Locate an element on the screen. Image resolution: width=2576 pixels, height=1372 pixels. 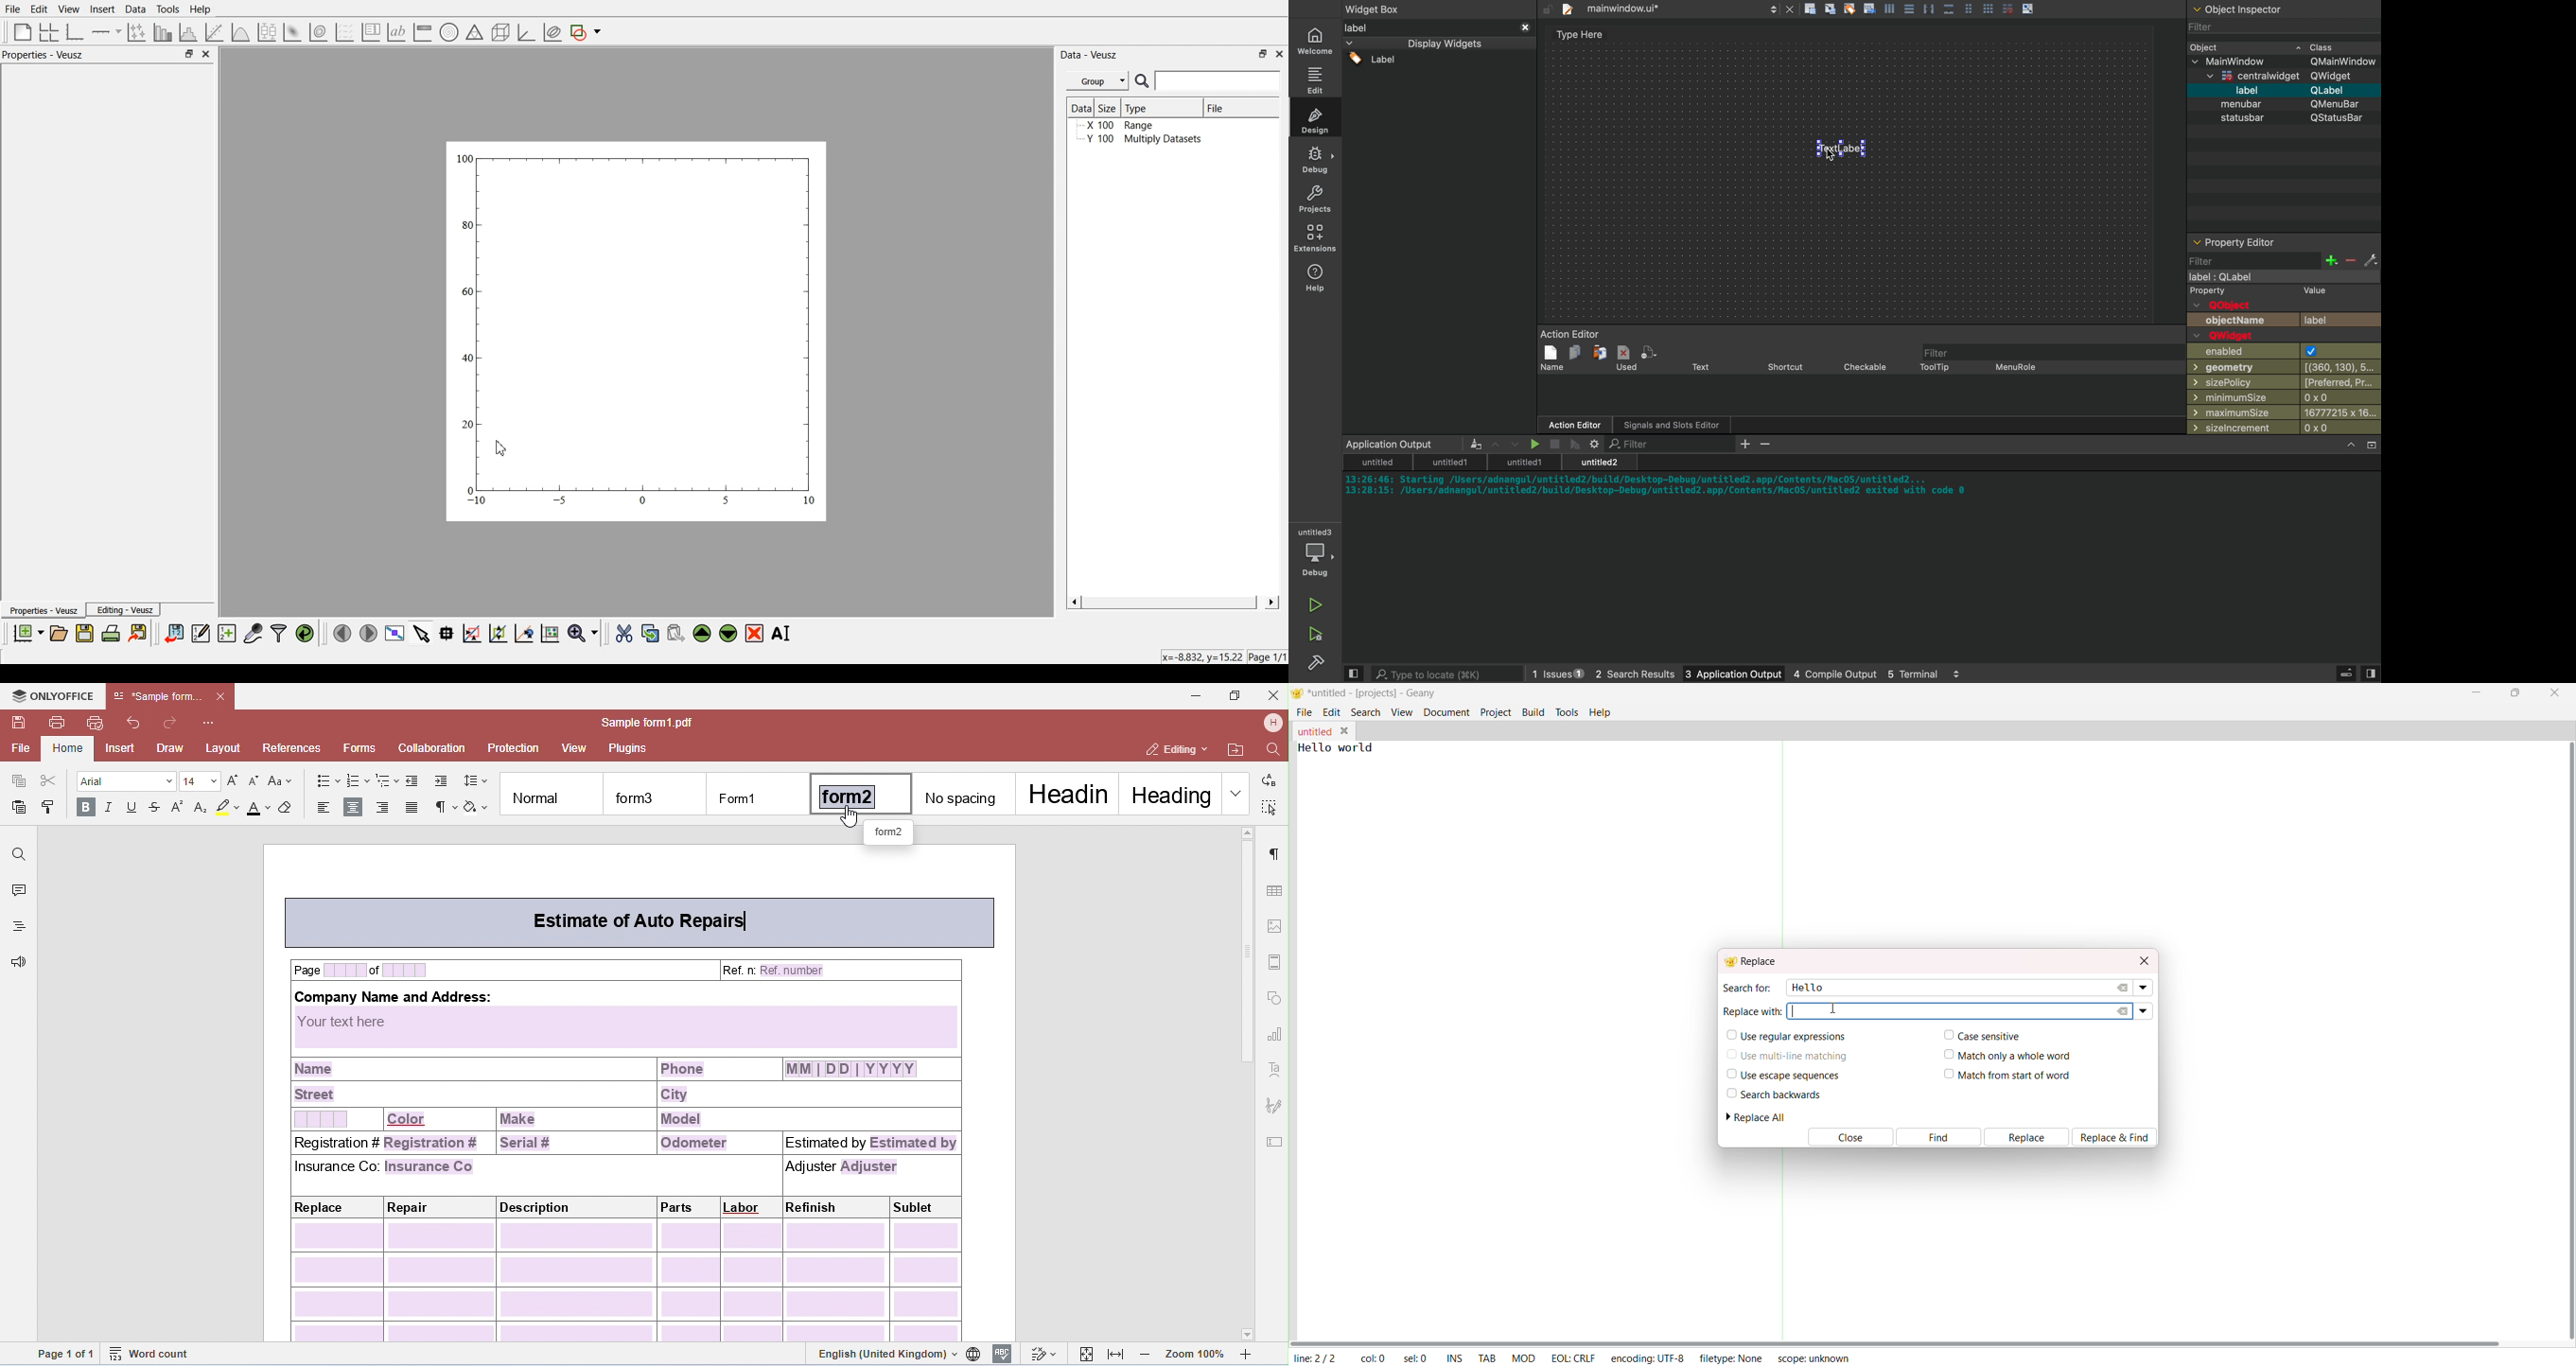
edit is located at coordinates (1317, 80).